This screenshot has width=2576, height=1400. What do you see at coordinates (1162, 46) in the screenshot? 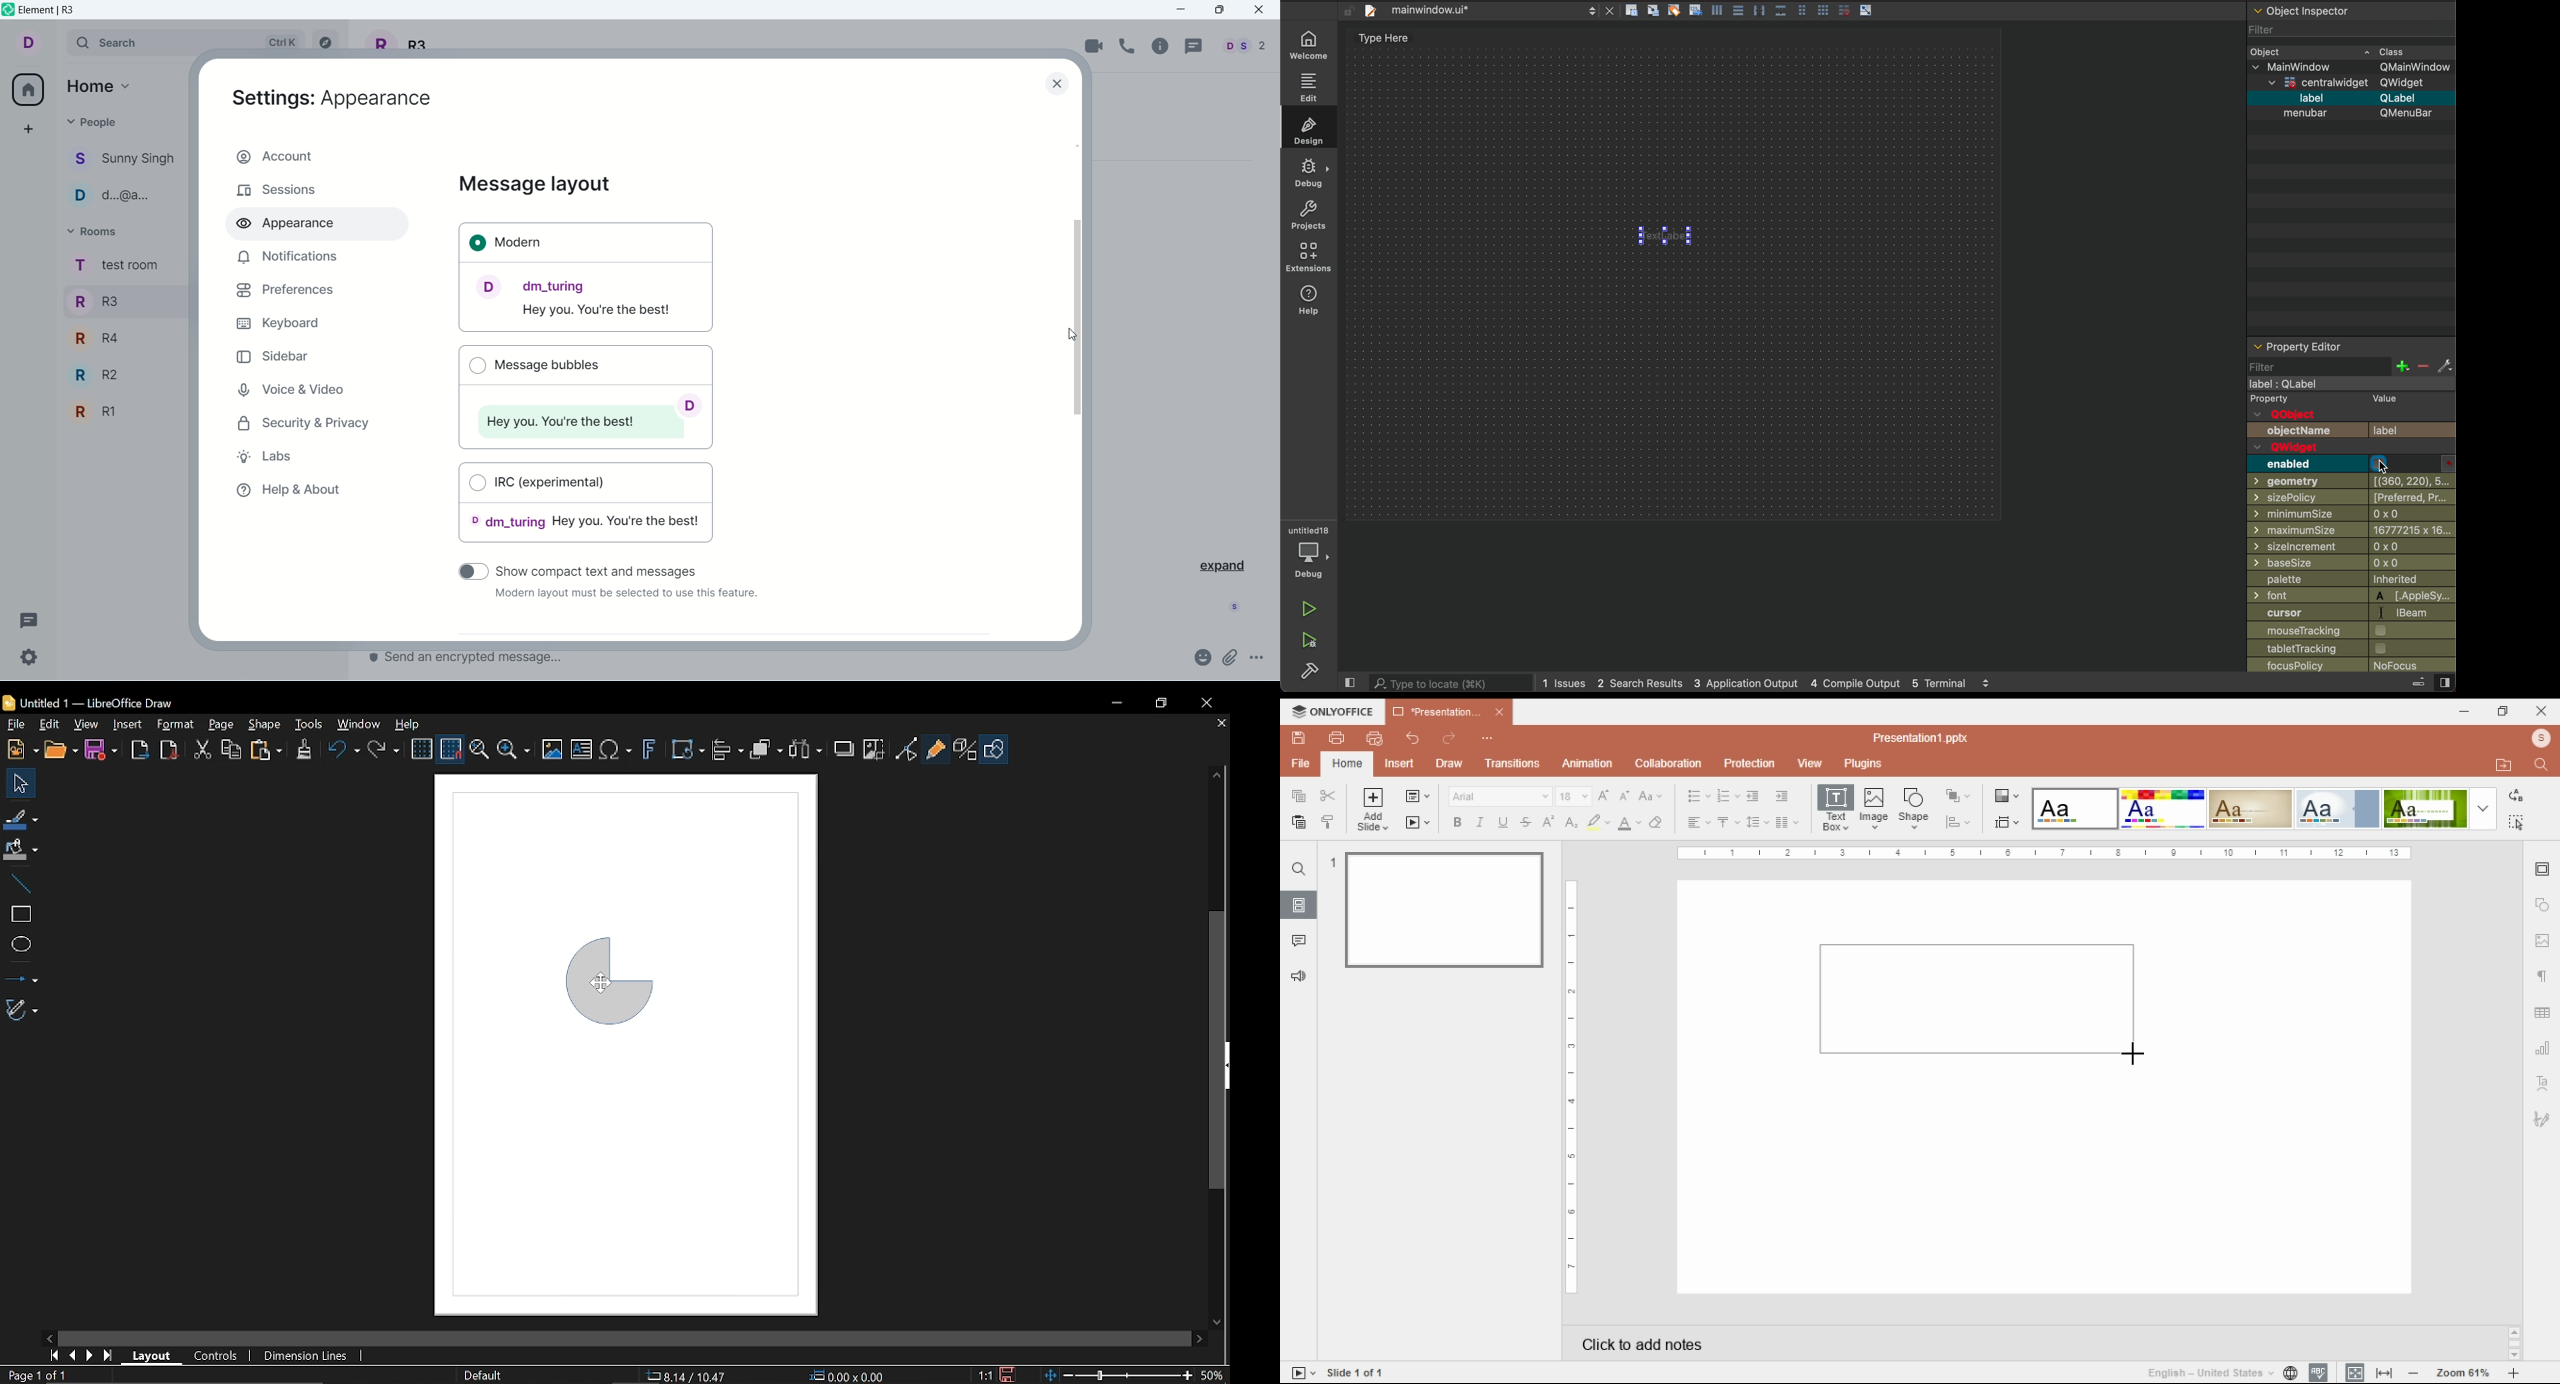
I see `room info` at bounding box center [1162, 46].